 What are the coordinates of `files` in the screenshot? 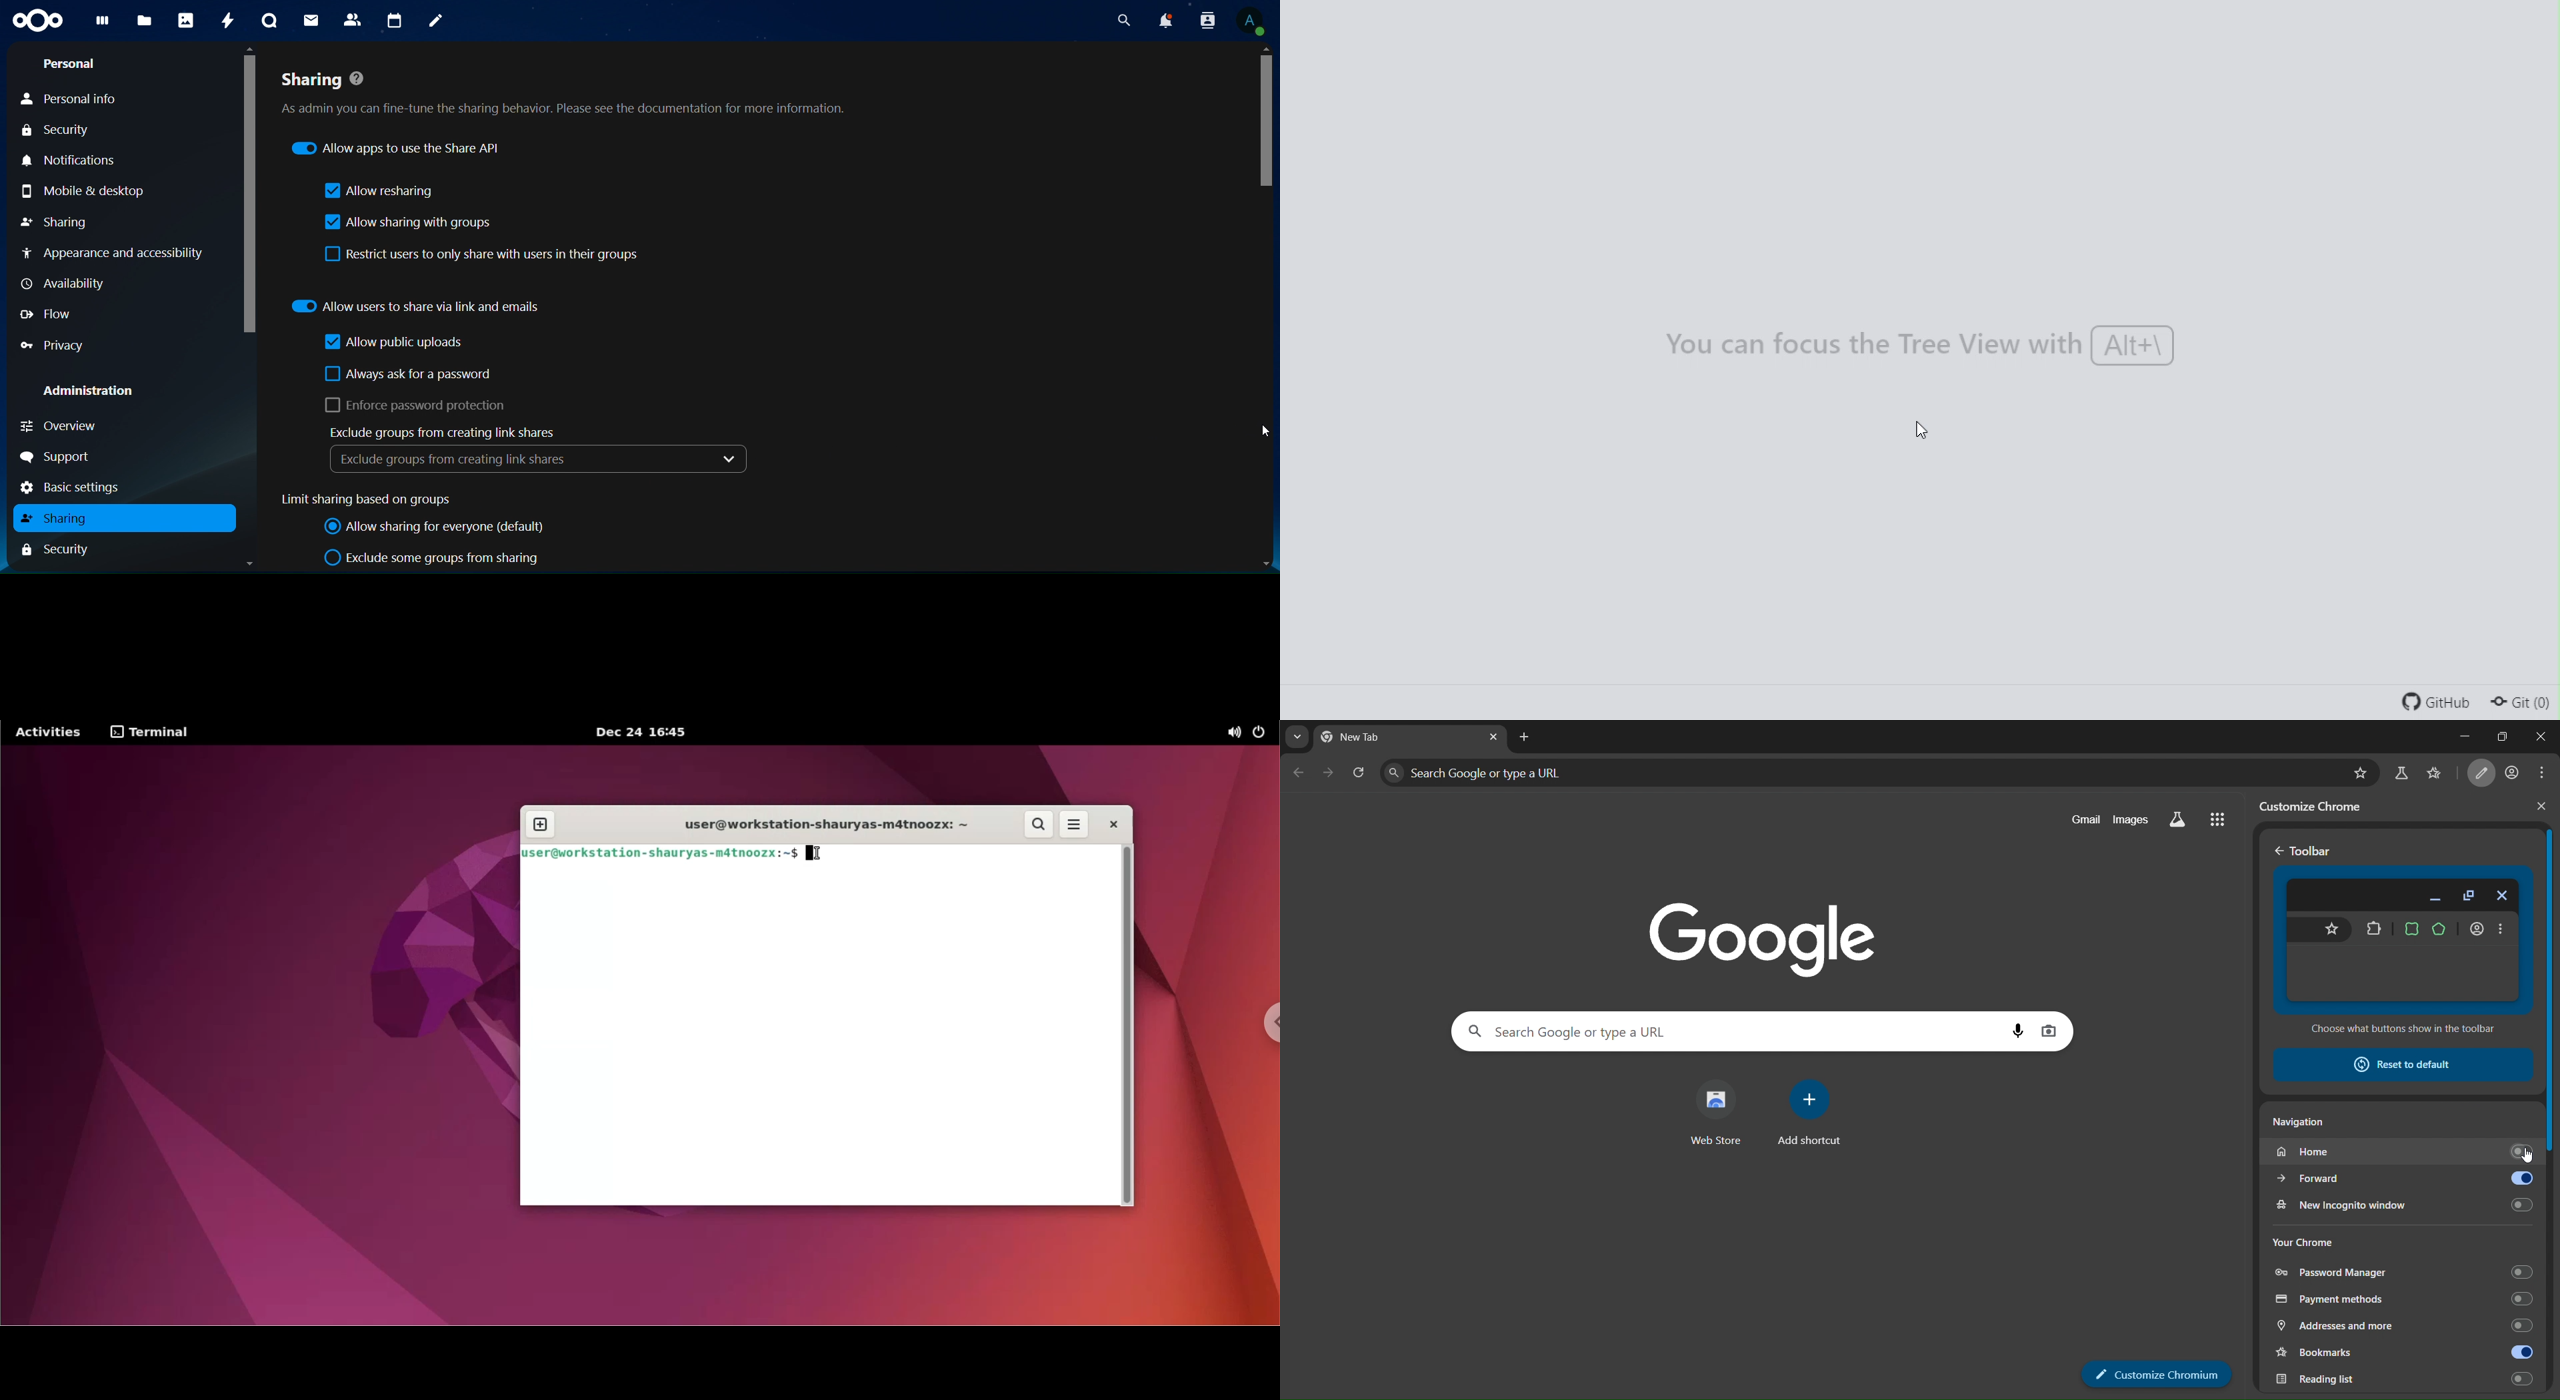 It's located at (145, 22).